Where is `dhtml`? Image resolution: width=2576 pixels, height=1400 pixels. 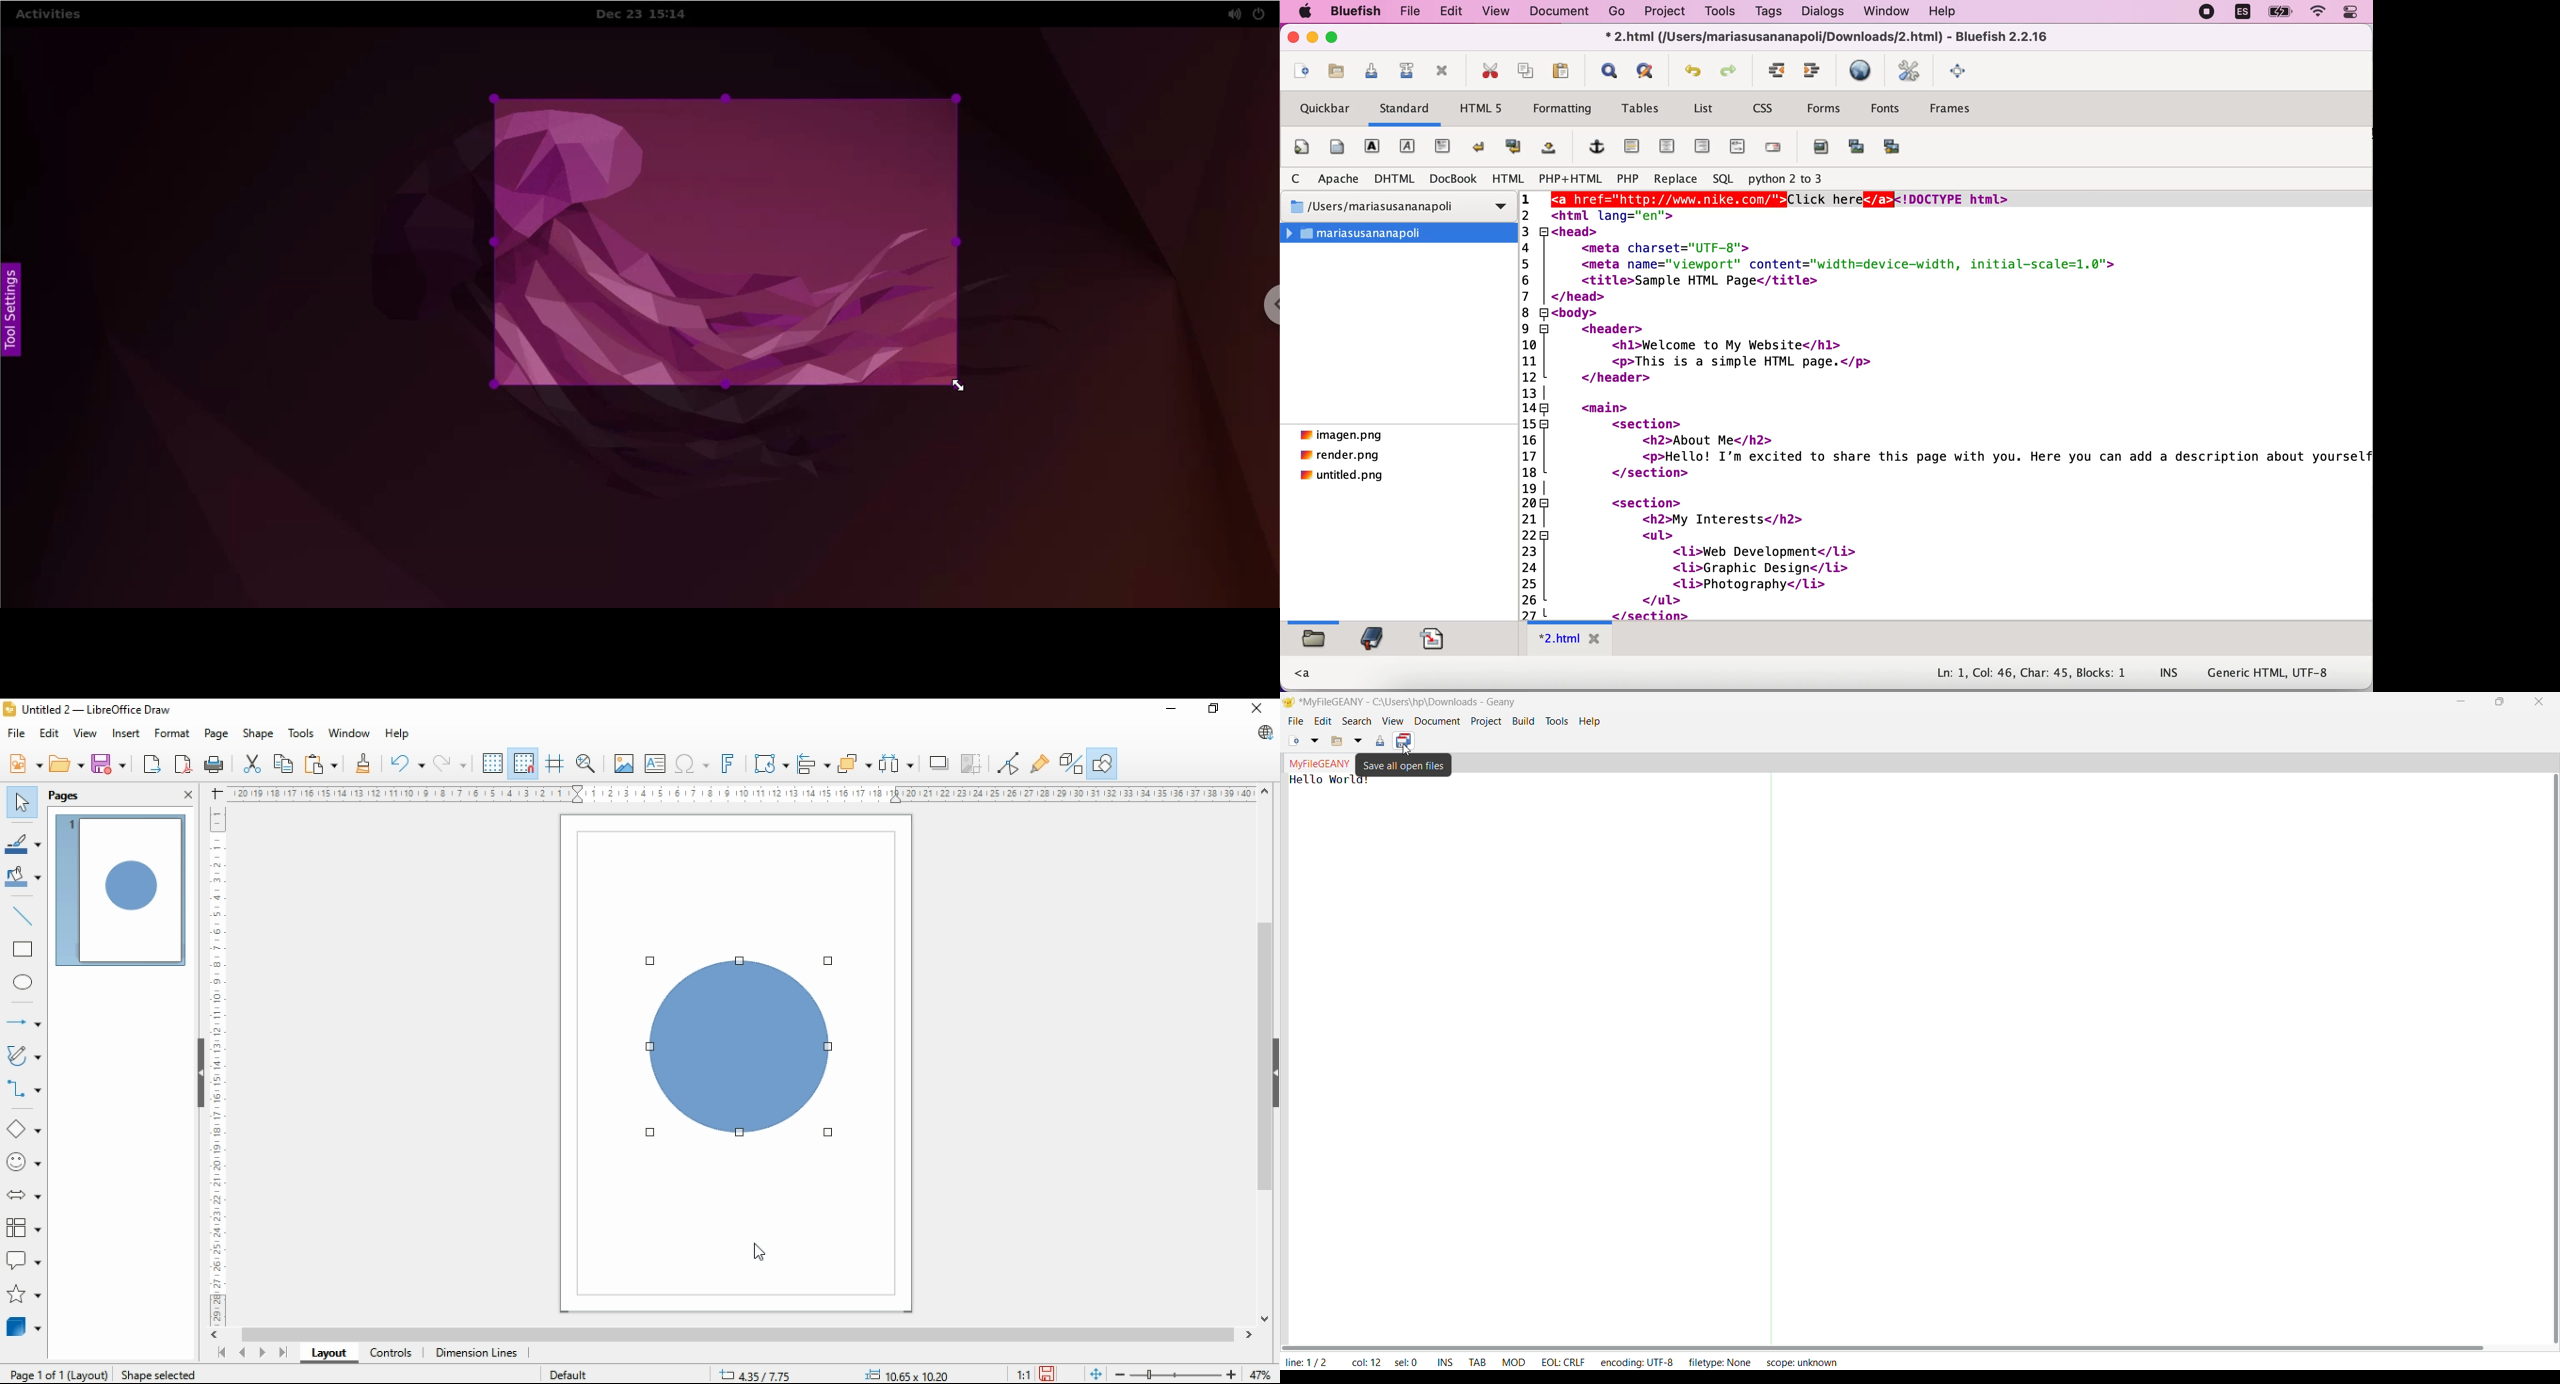 dhtml is located at coordinates (1391, 178).